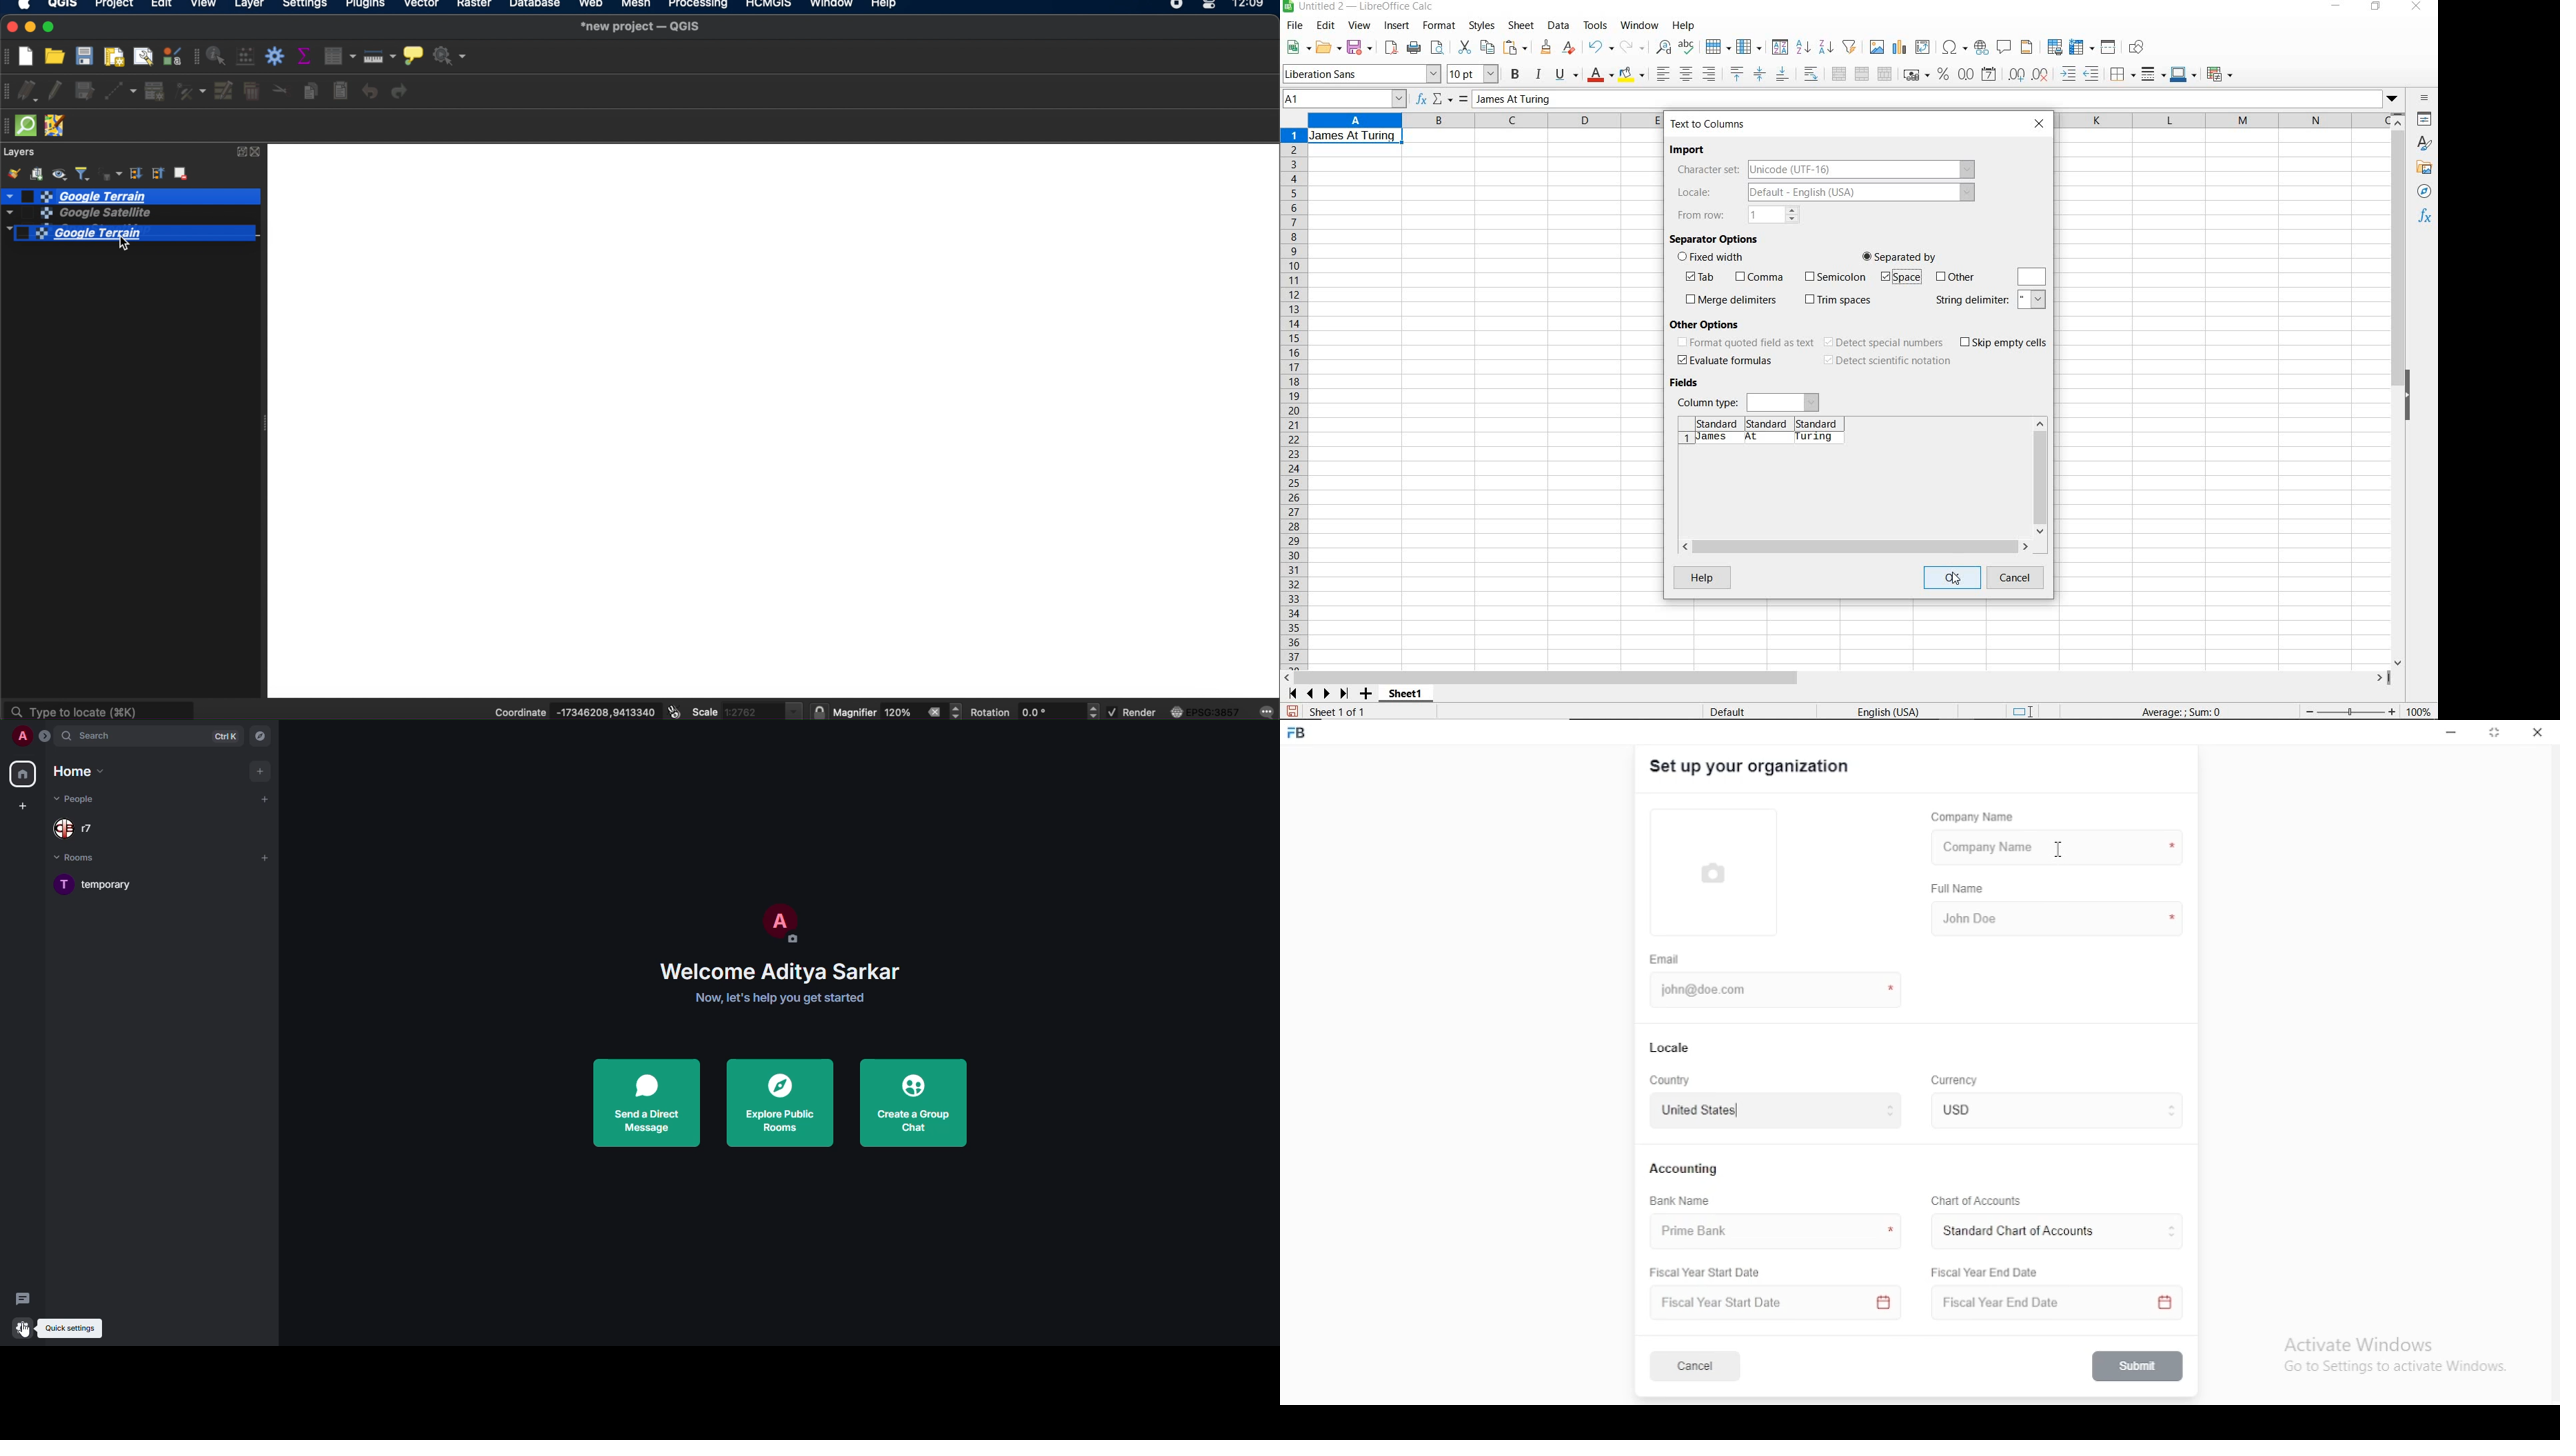  Describe the element at coordinates (1811, 75) in the screenshot. I see `wrap text` at that location.